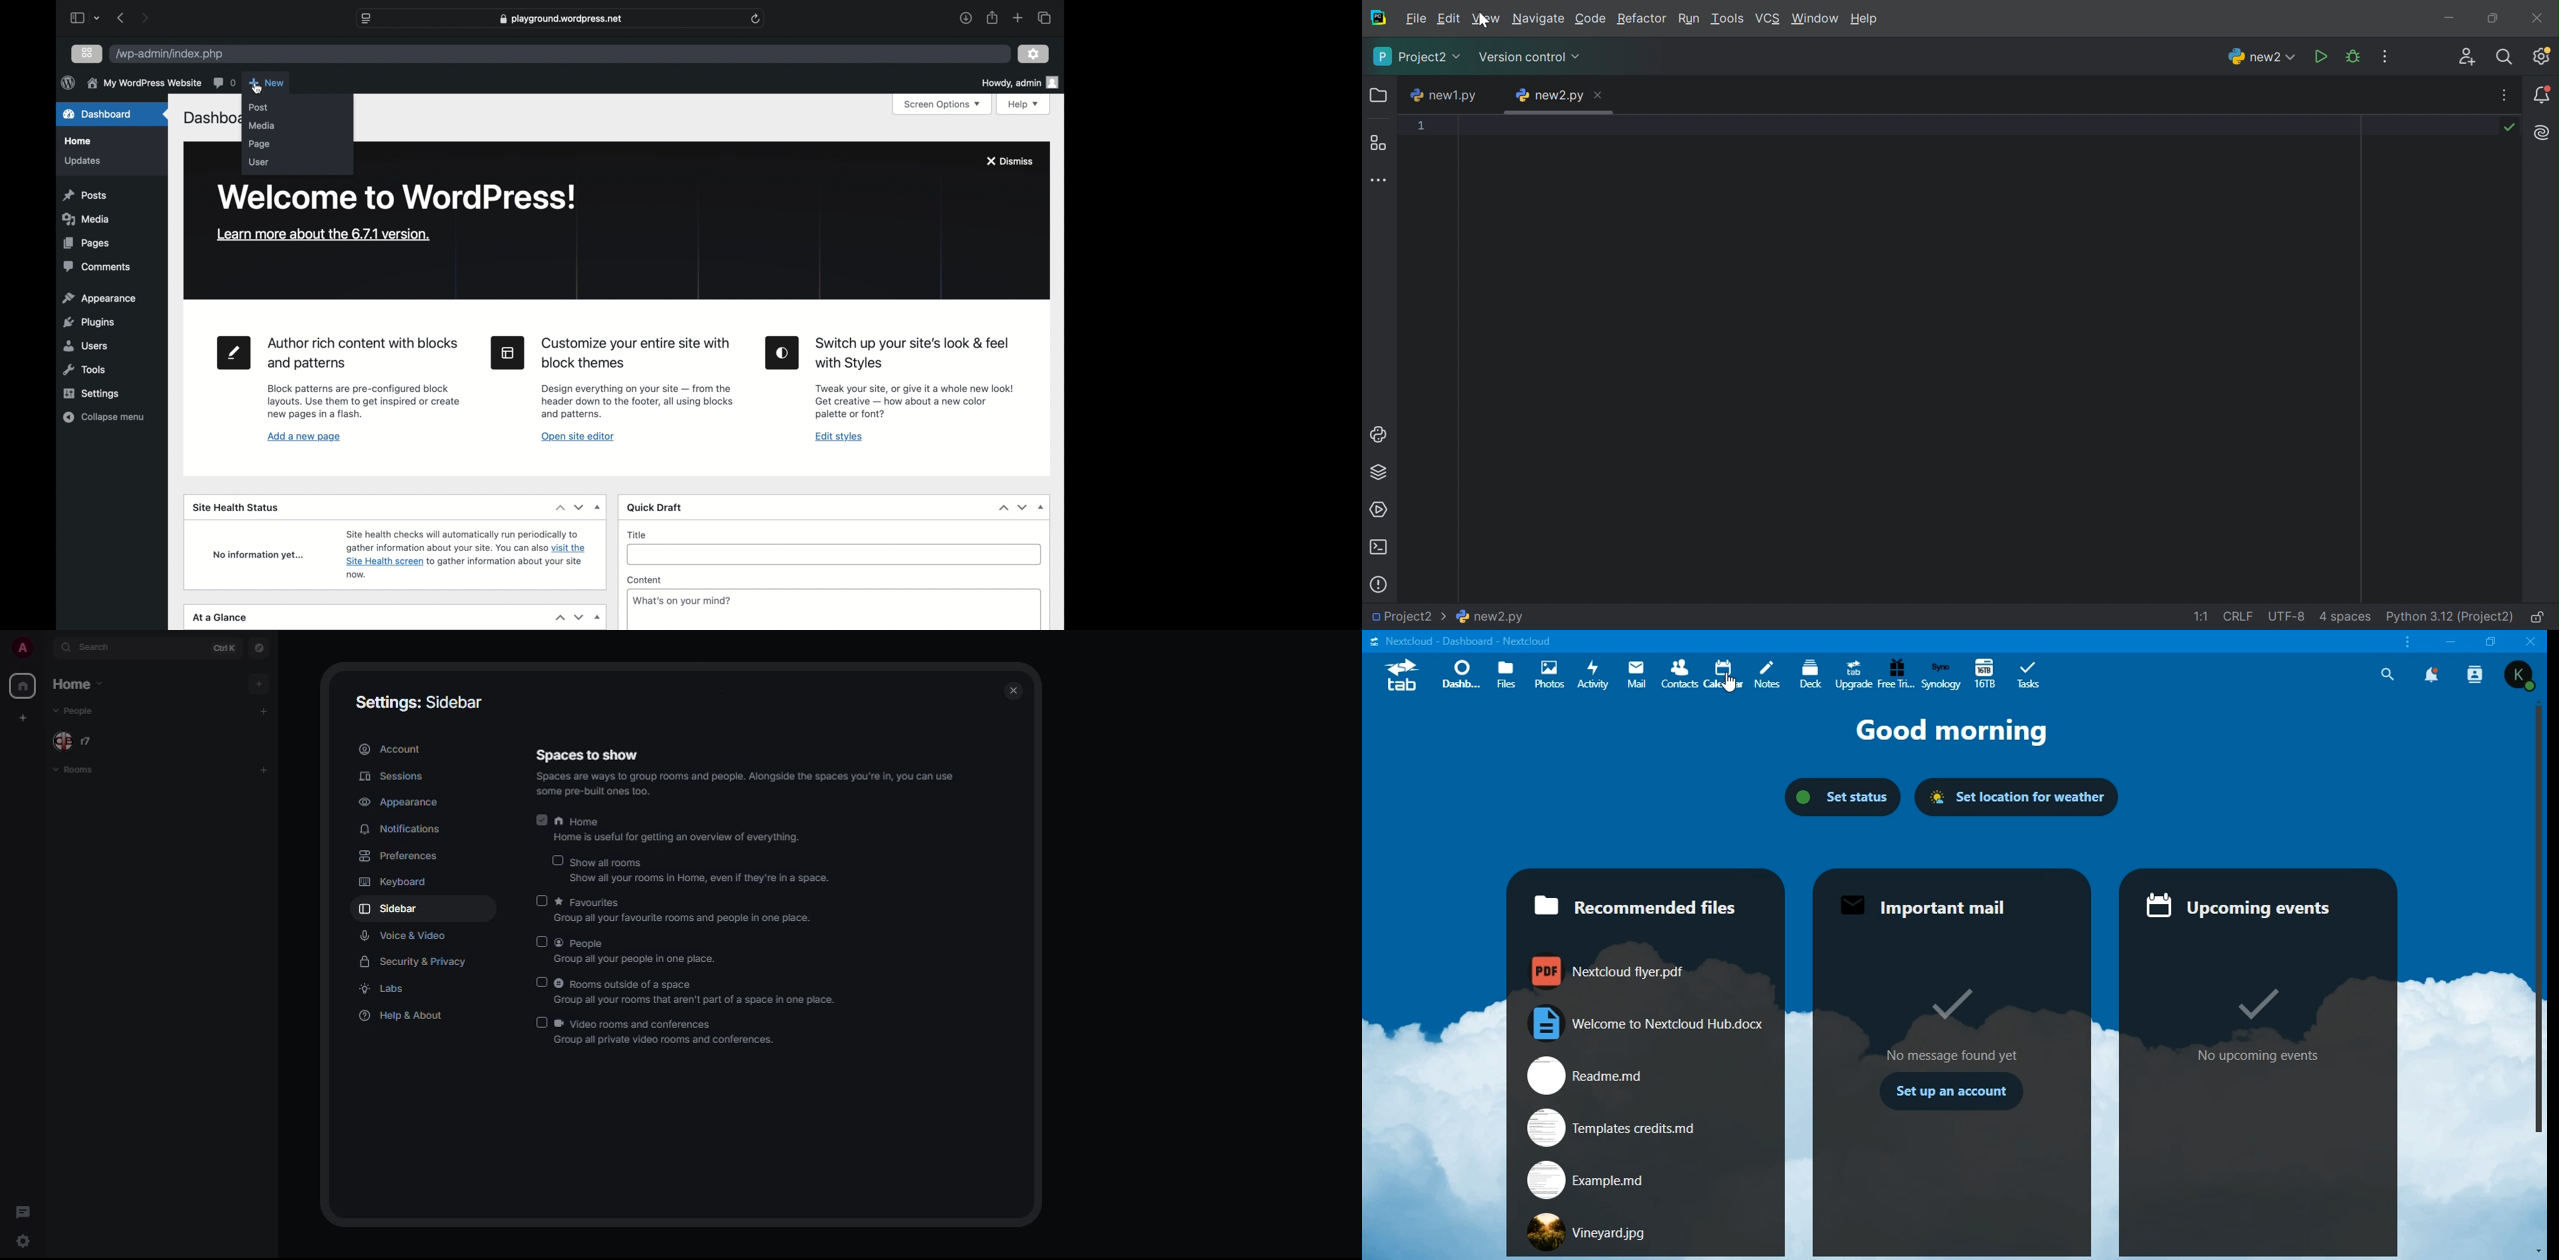 Image resolution: width=2576 pixels, height=1260 pixels. Describe the element at coordinates (404, 828) in the screenshot. I see `notifications` at that location.